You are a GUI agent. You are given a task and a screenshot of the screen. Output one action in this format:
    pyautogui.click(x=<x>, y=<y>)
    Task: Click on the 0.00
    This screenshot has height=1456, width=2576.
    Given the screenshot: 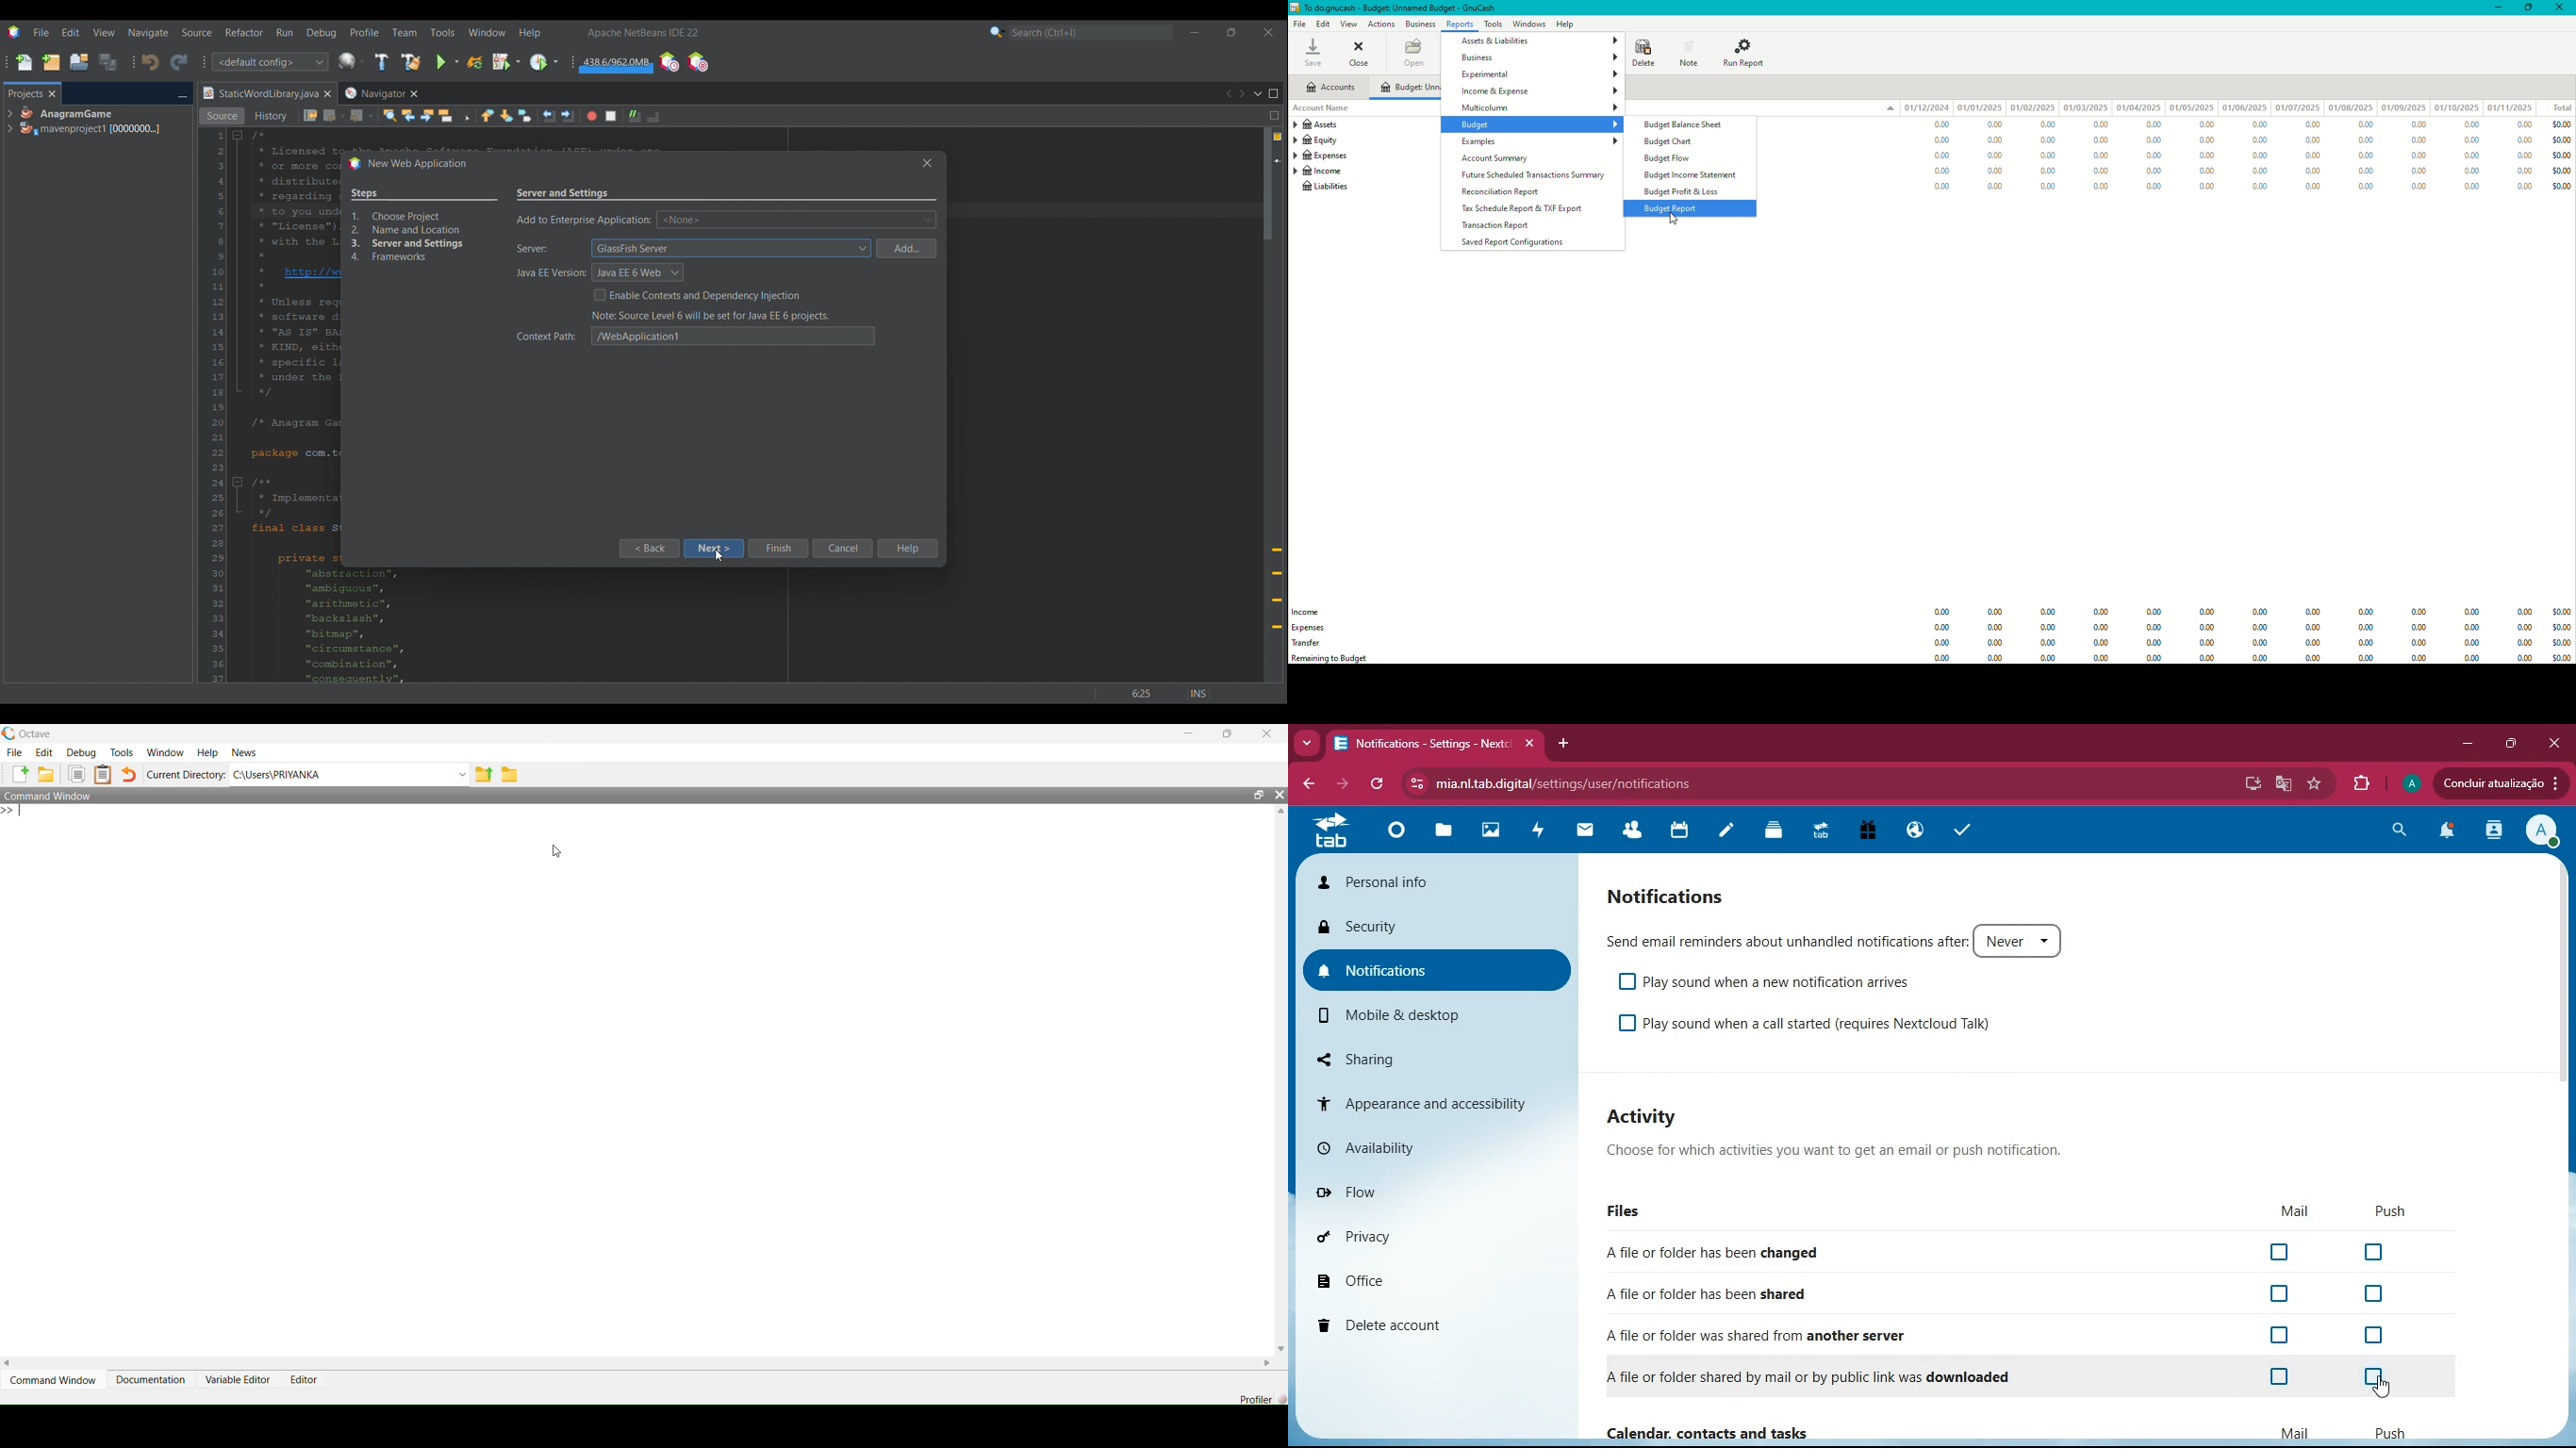 What is the action you would take?
    pyautogui.click(x=1994, y=614)
    